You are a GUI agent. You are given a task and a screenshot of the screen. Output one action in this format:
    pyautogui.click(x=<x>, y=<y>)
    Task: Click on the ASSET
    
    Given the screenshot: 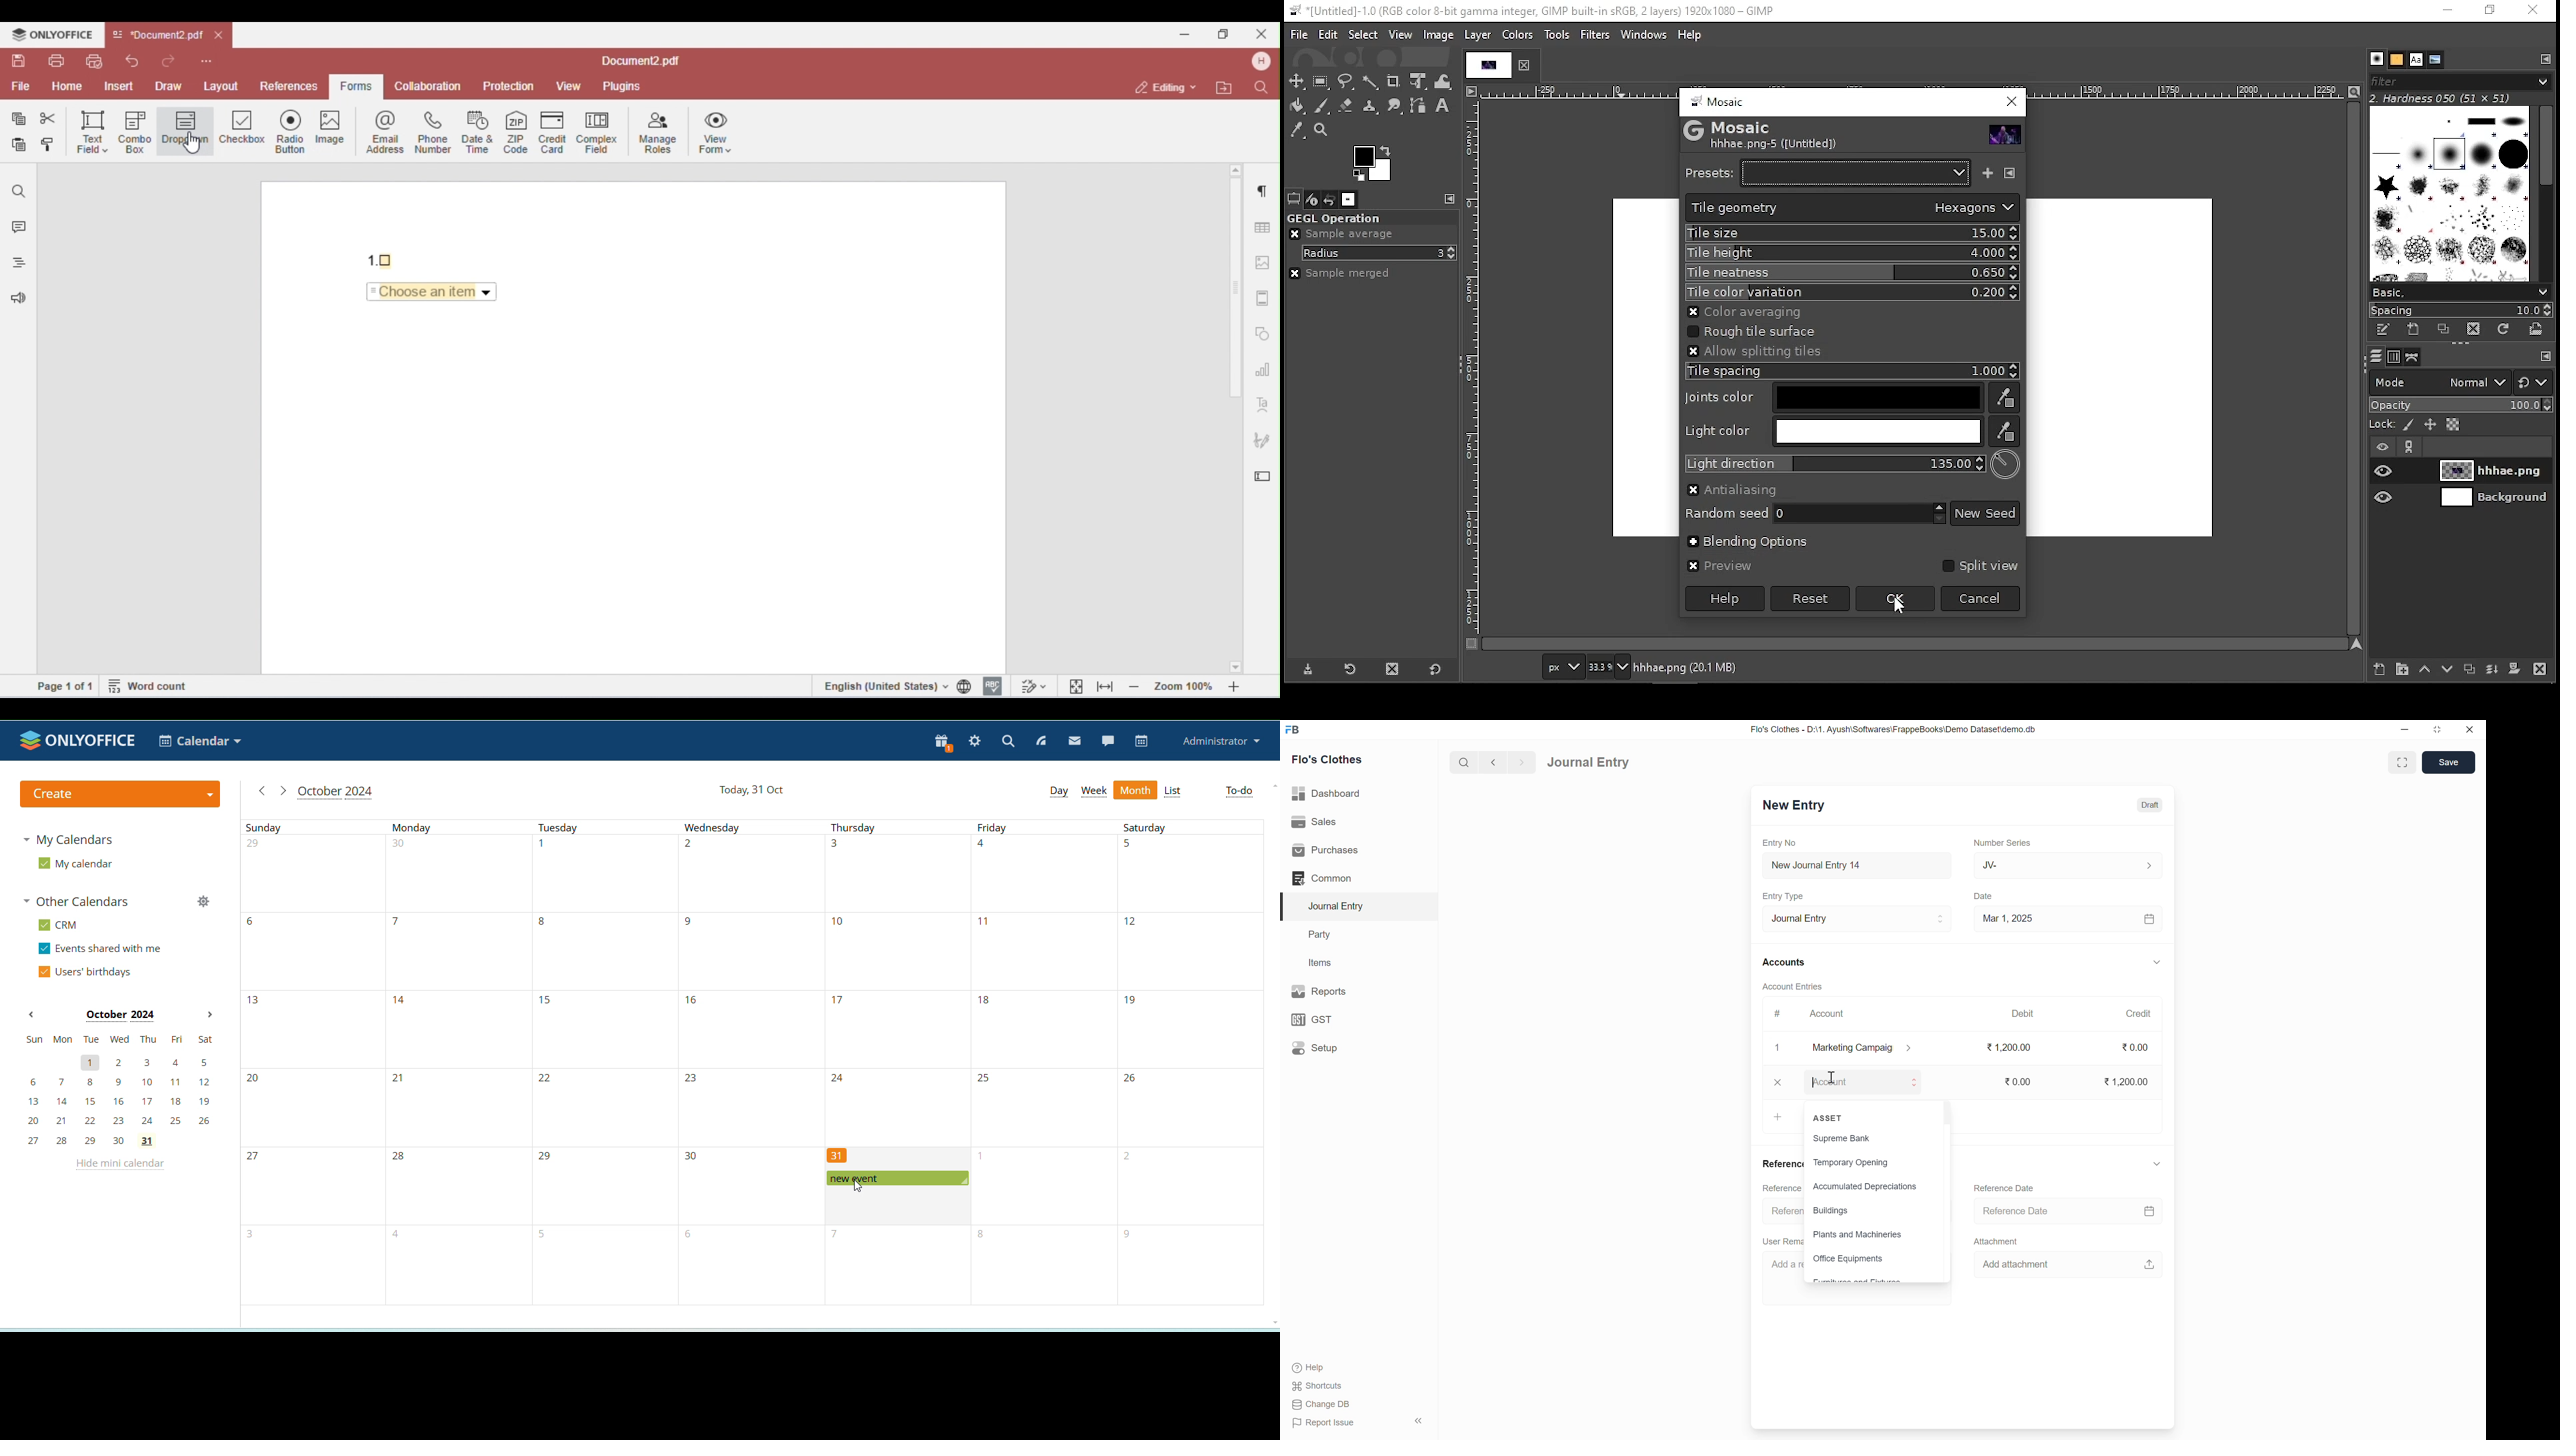 What is the action you would take?
    pyautogui.click(x=1826, y=1119)
    